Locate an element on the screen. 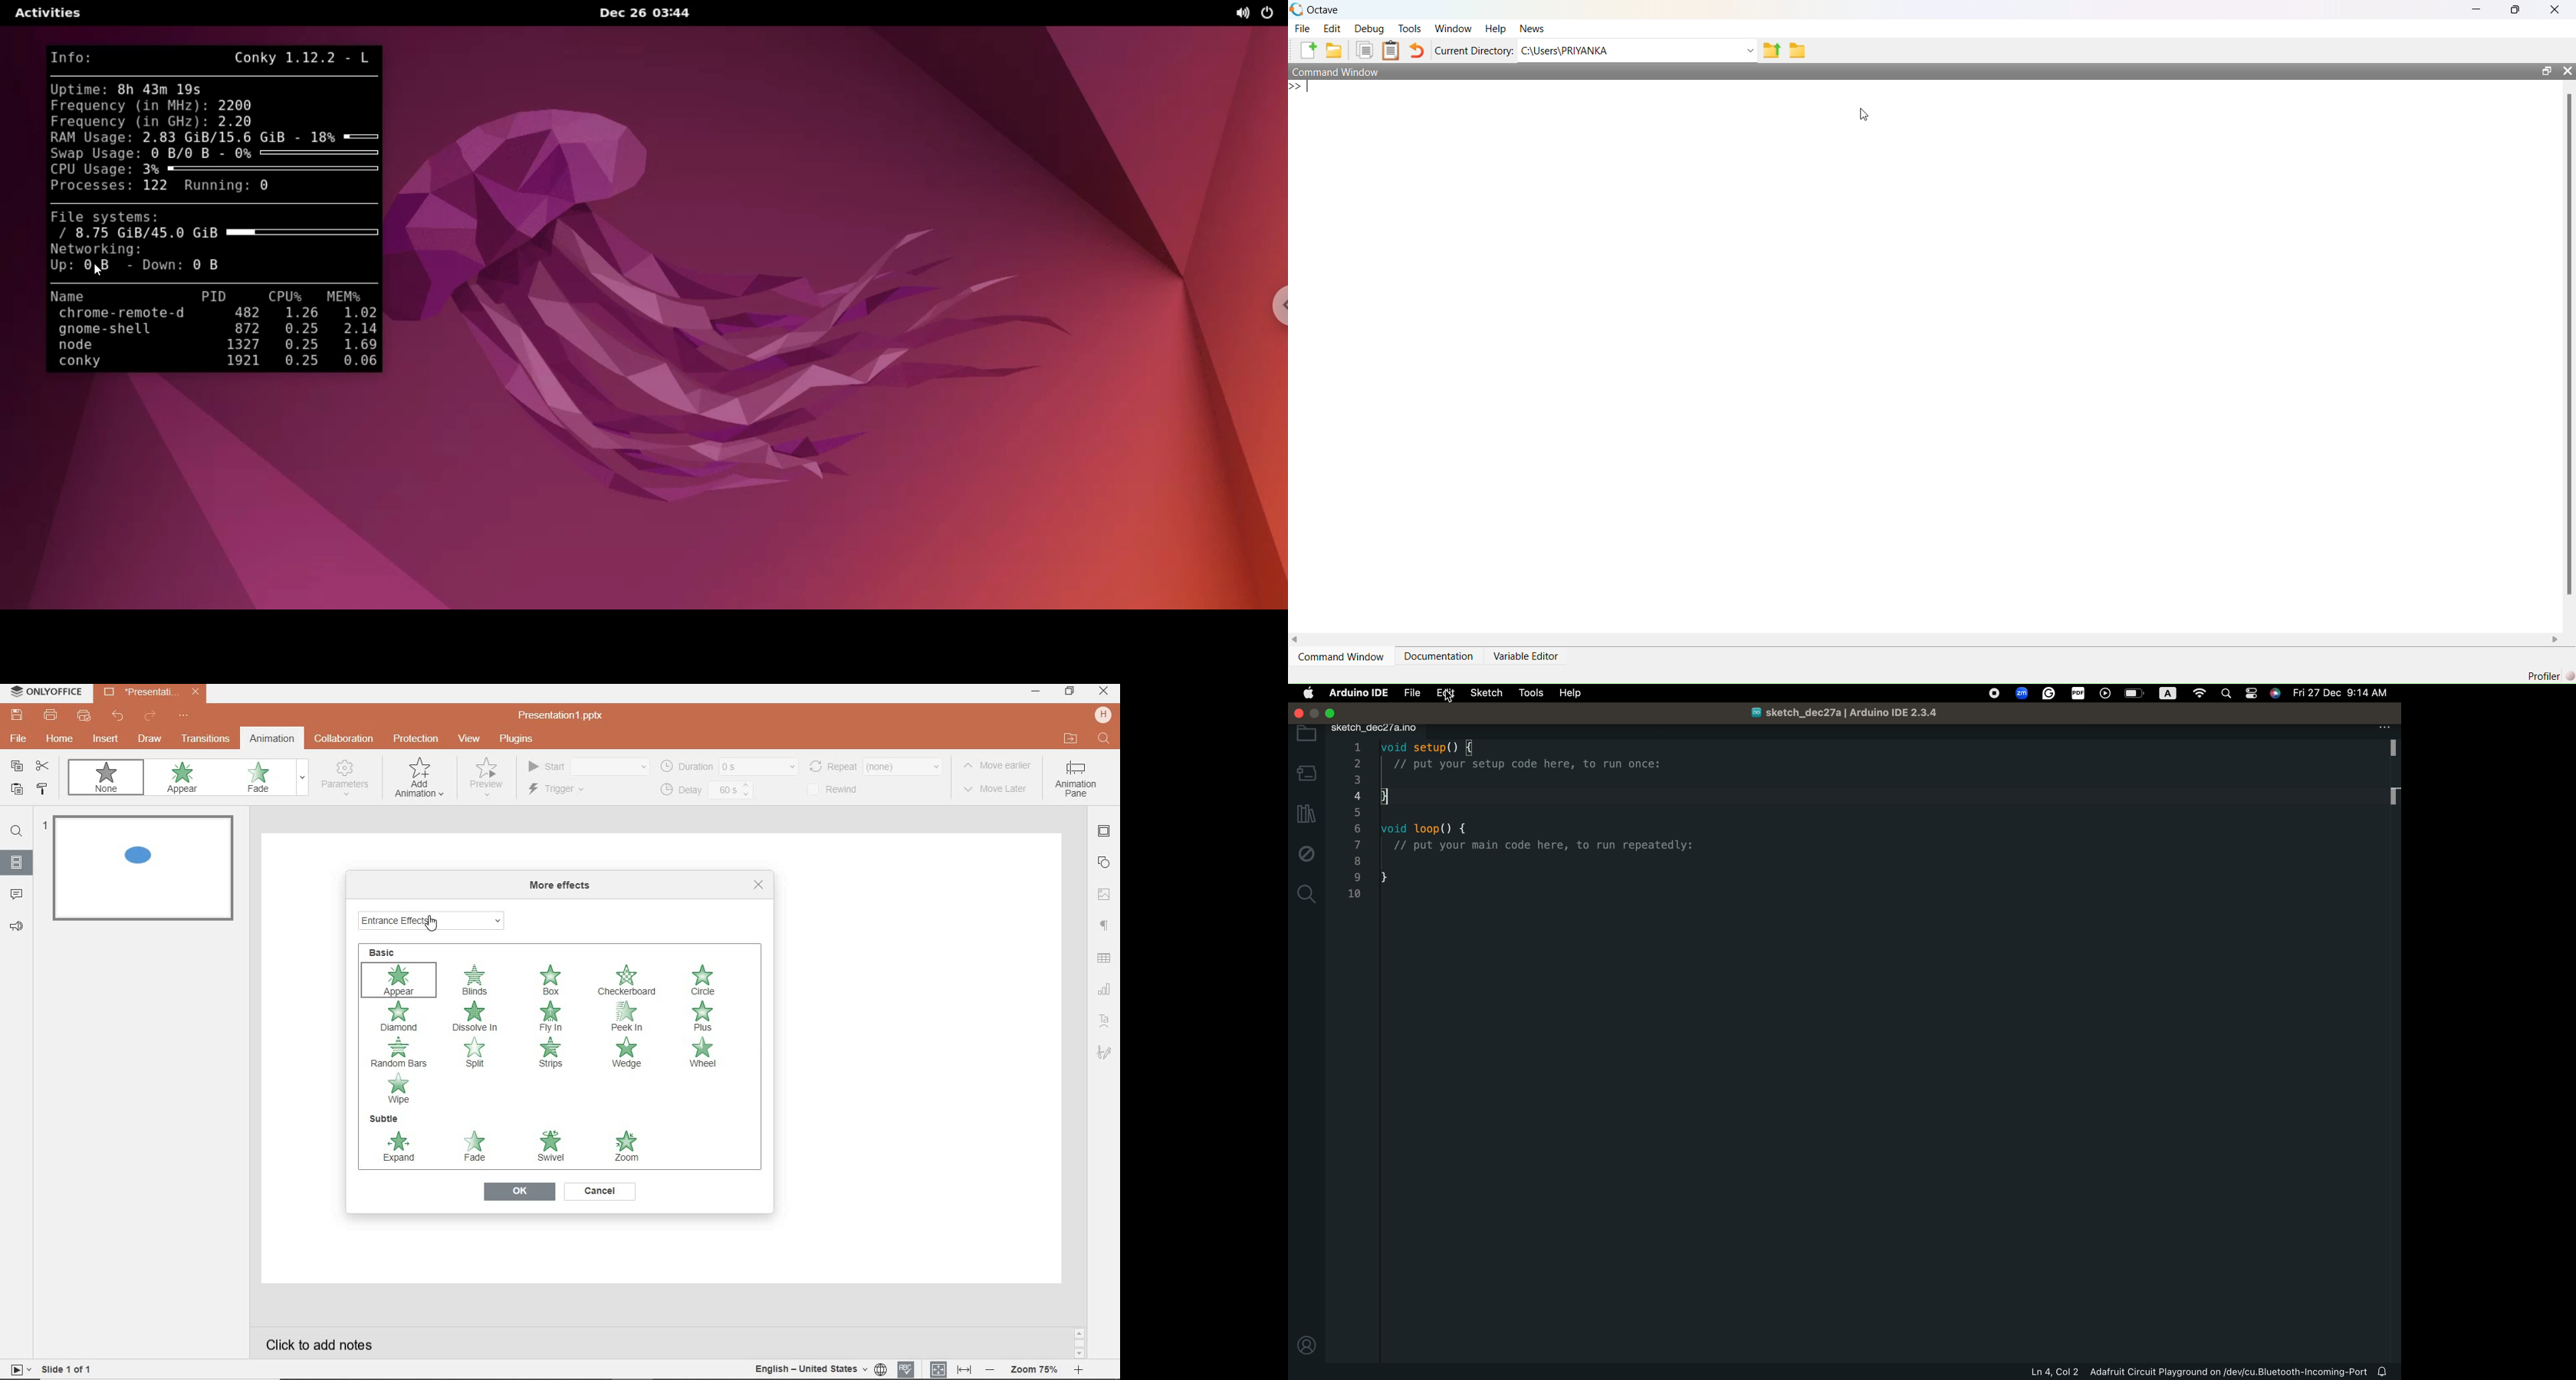  system name is located at coordinates (45, 692).